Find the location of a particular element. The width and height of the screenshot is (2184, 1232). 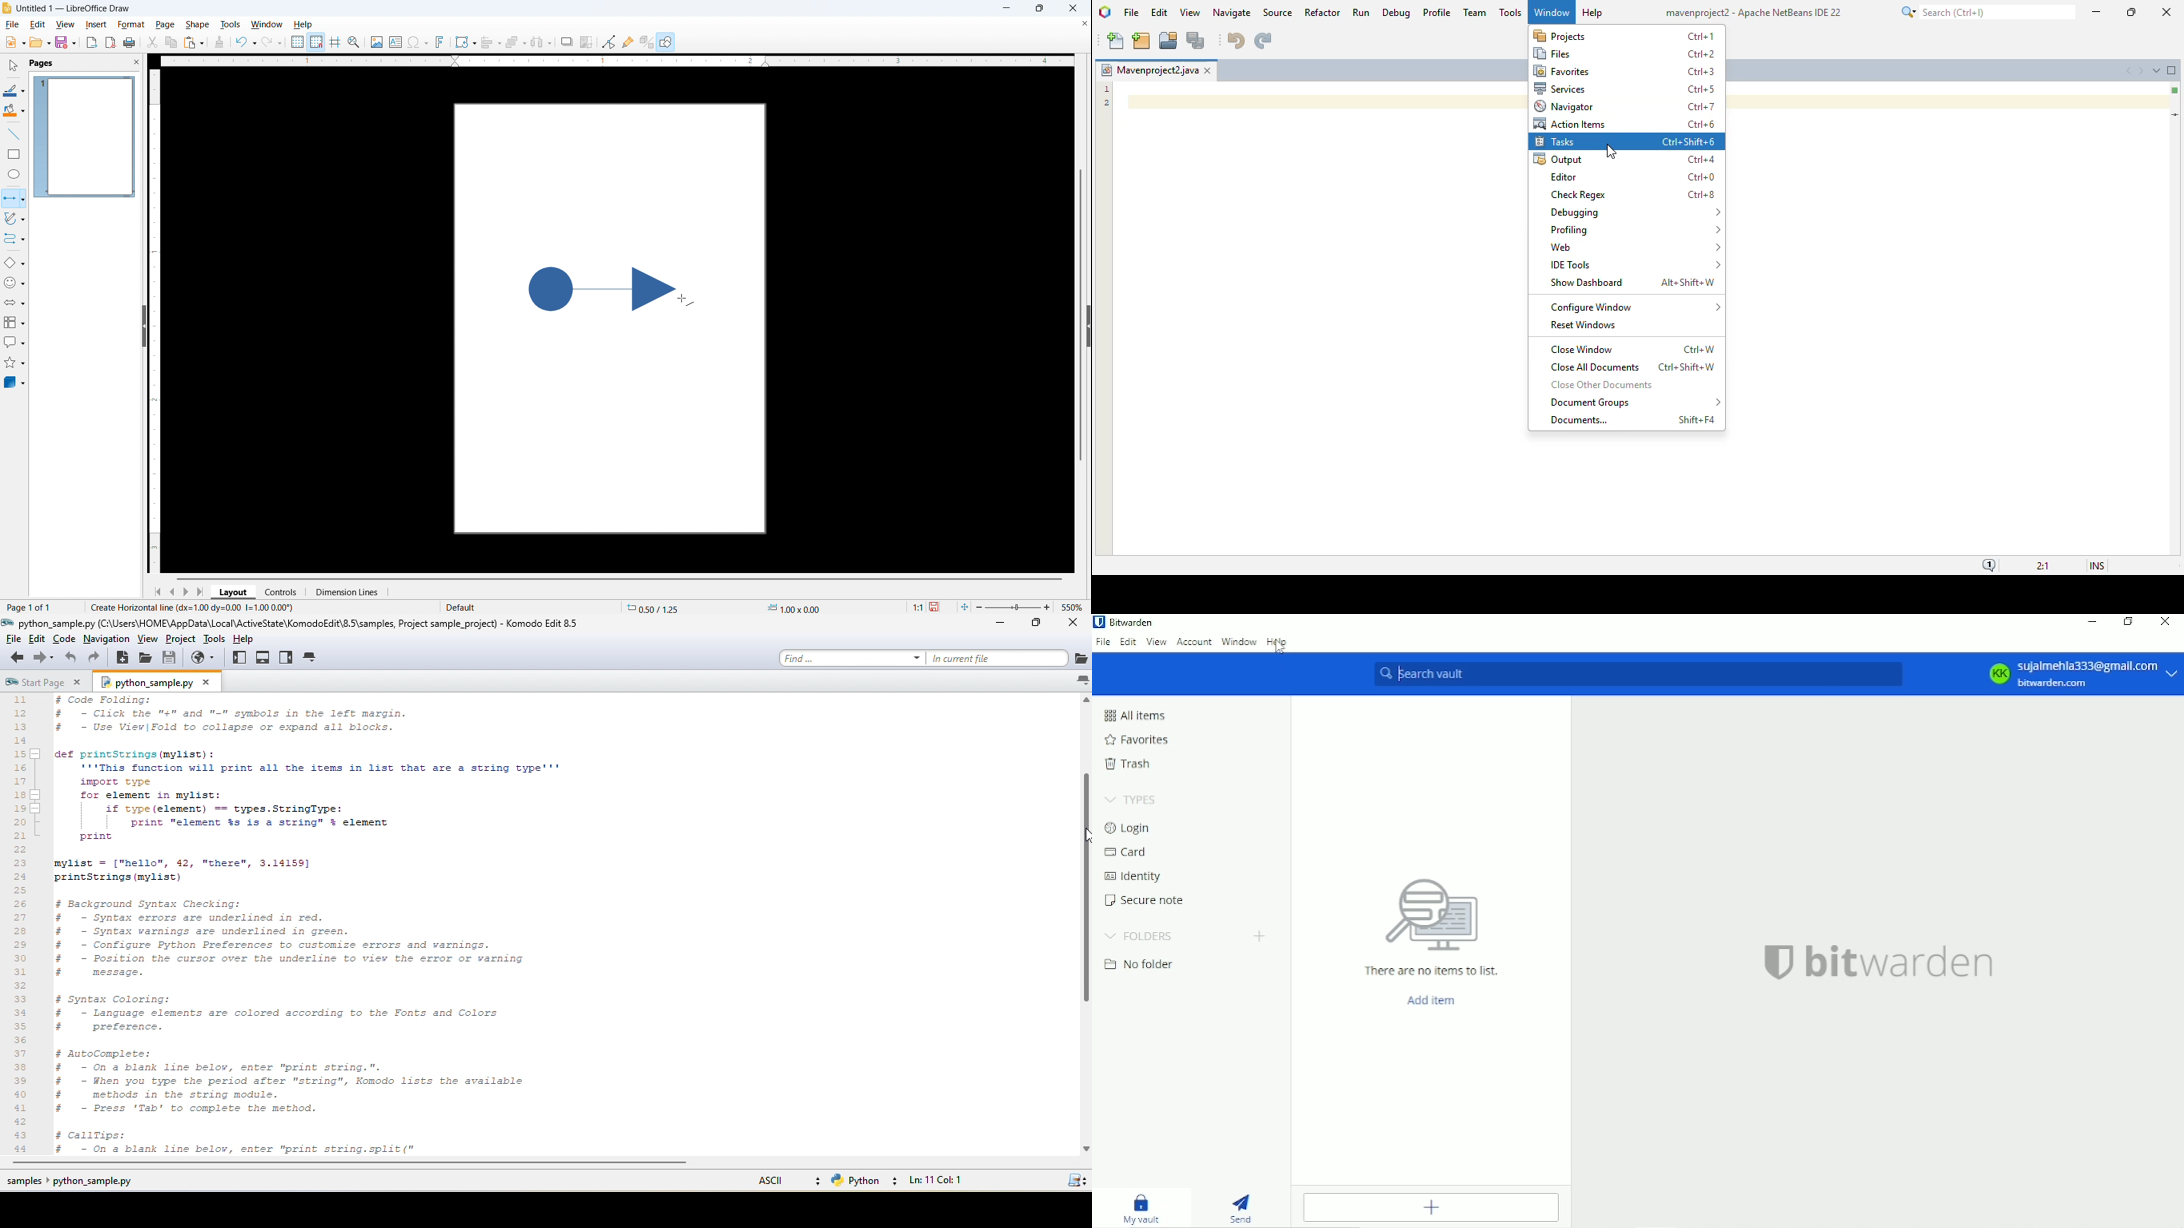

Tools  is located at coordinates (230, 24).